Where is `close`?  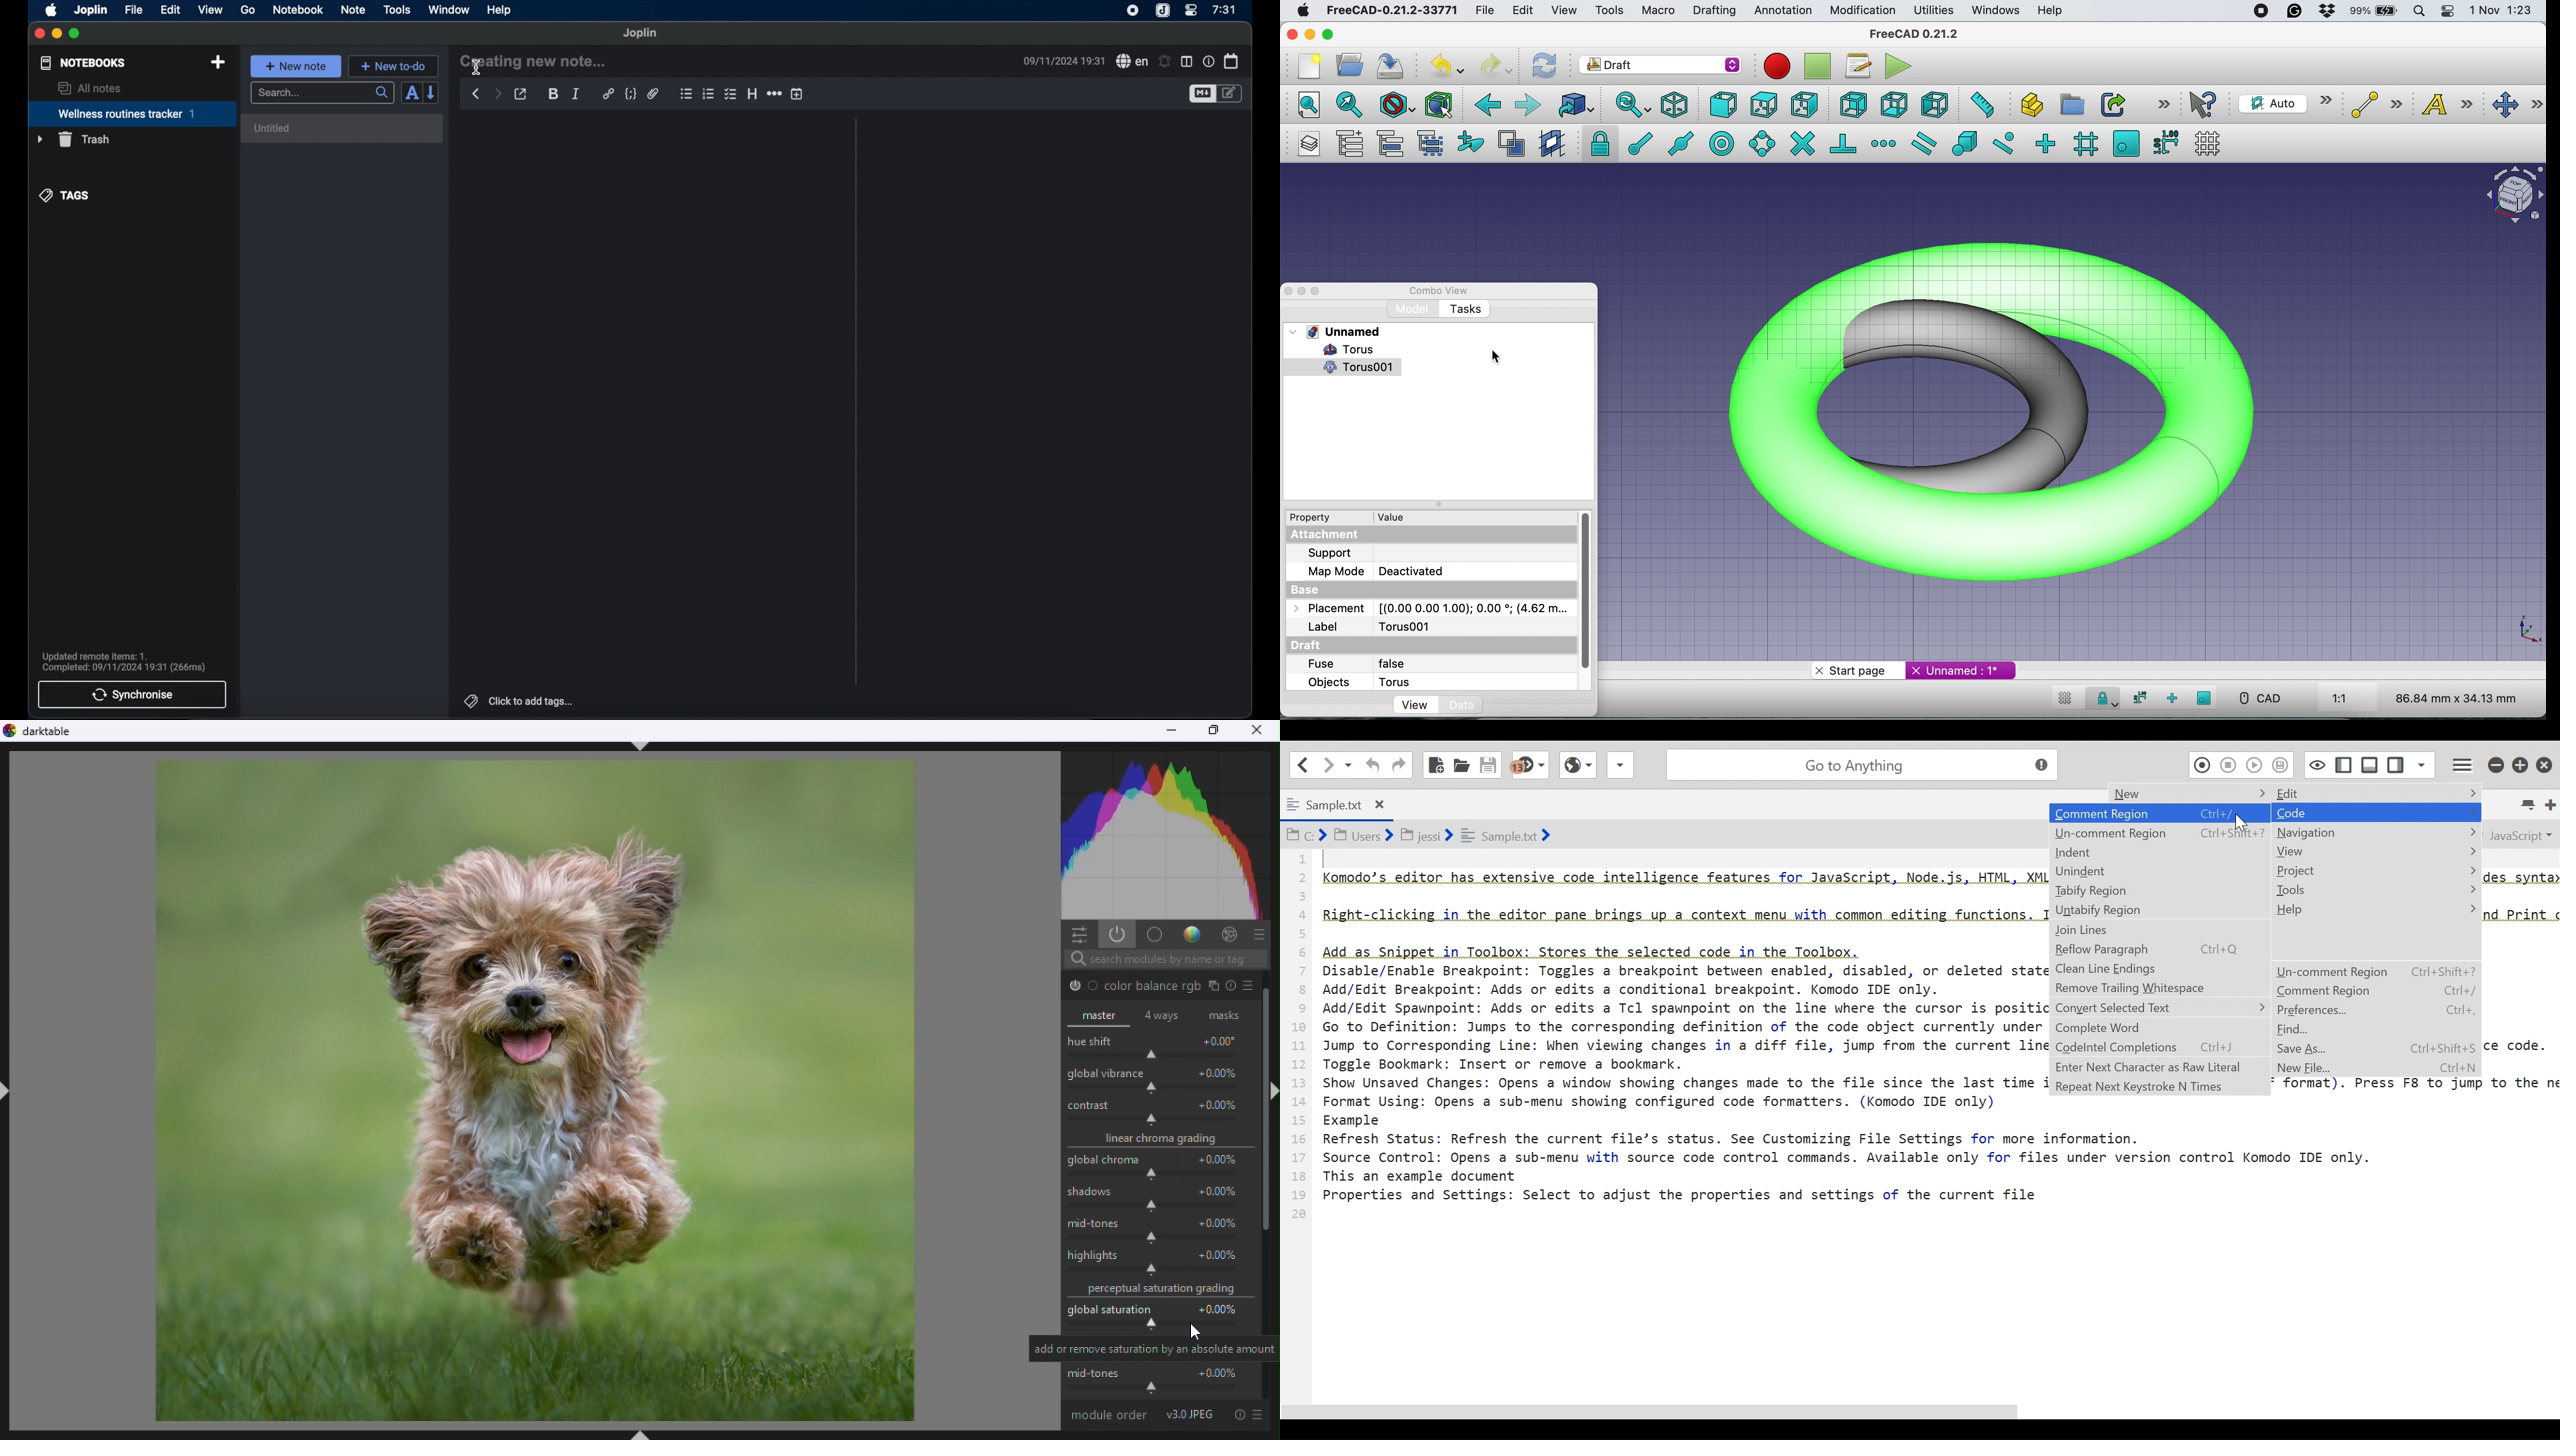 close is located at coordinates (40, 34).